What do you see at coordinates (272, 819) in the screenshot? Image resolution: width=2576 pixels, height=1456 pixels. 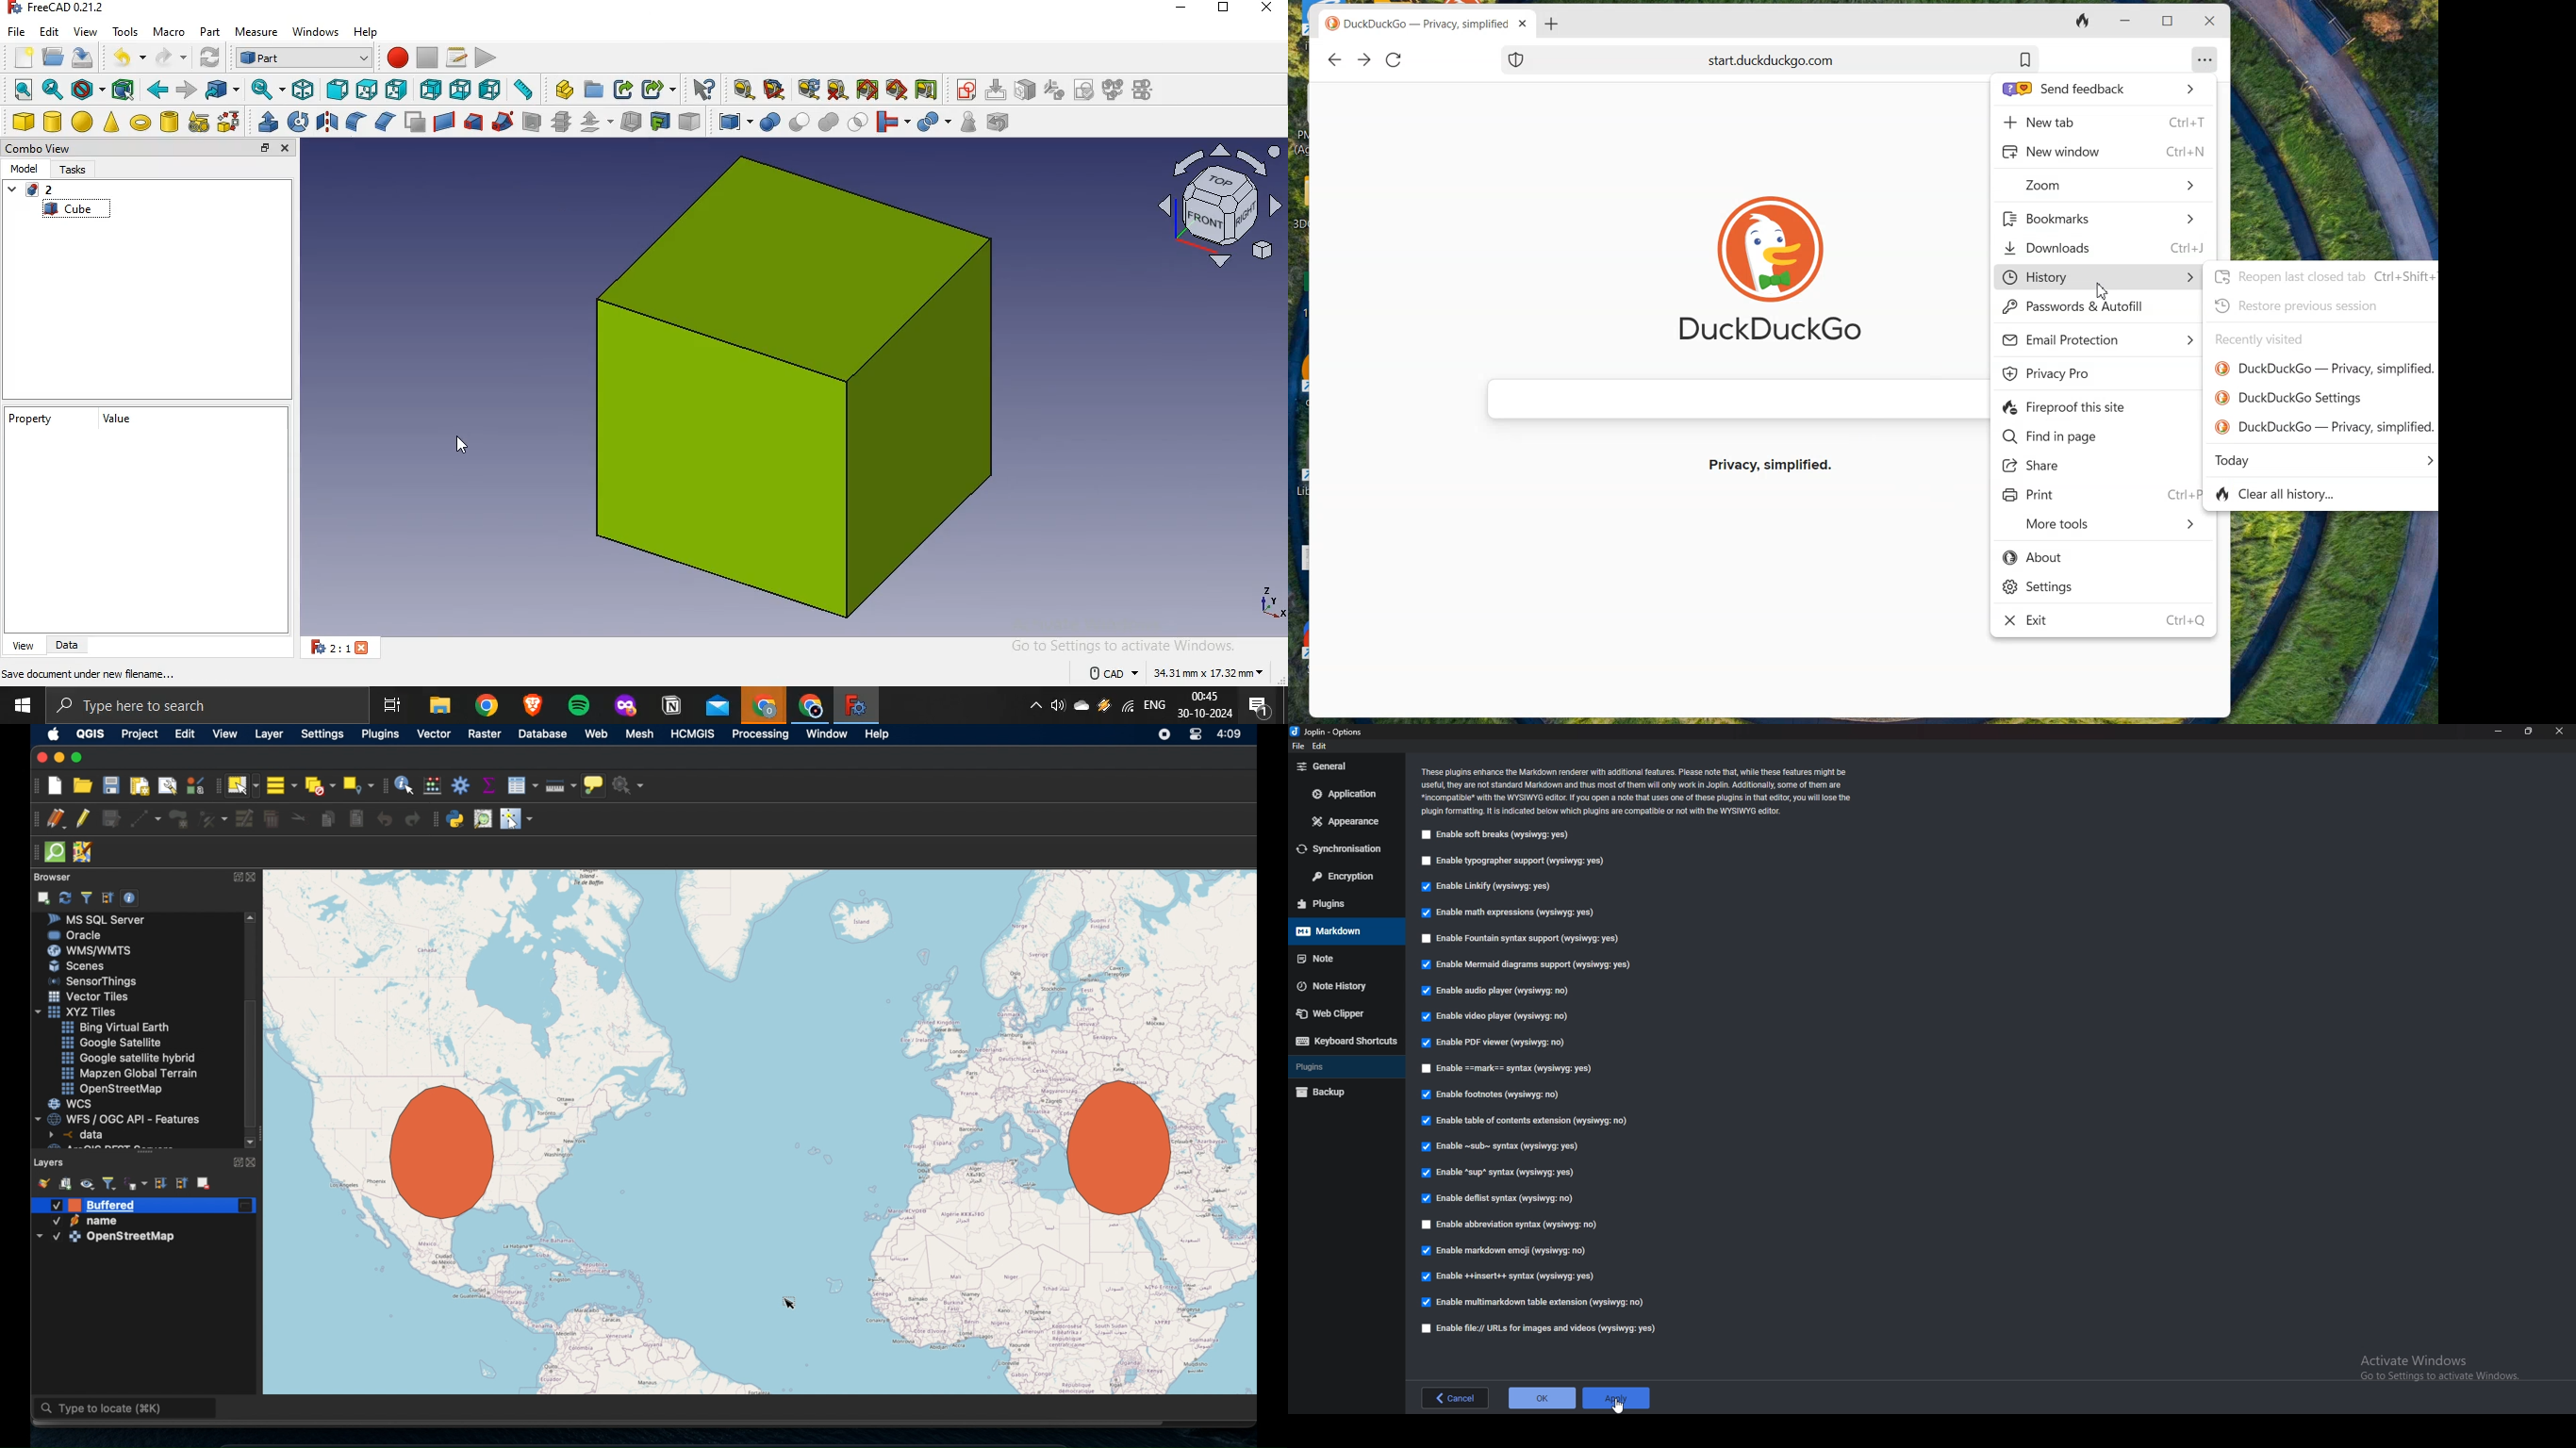 I see `delete select ted` at bounding box center [272, 819].